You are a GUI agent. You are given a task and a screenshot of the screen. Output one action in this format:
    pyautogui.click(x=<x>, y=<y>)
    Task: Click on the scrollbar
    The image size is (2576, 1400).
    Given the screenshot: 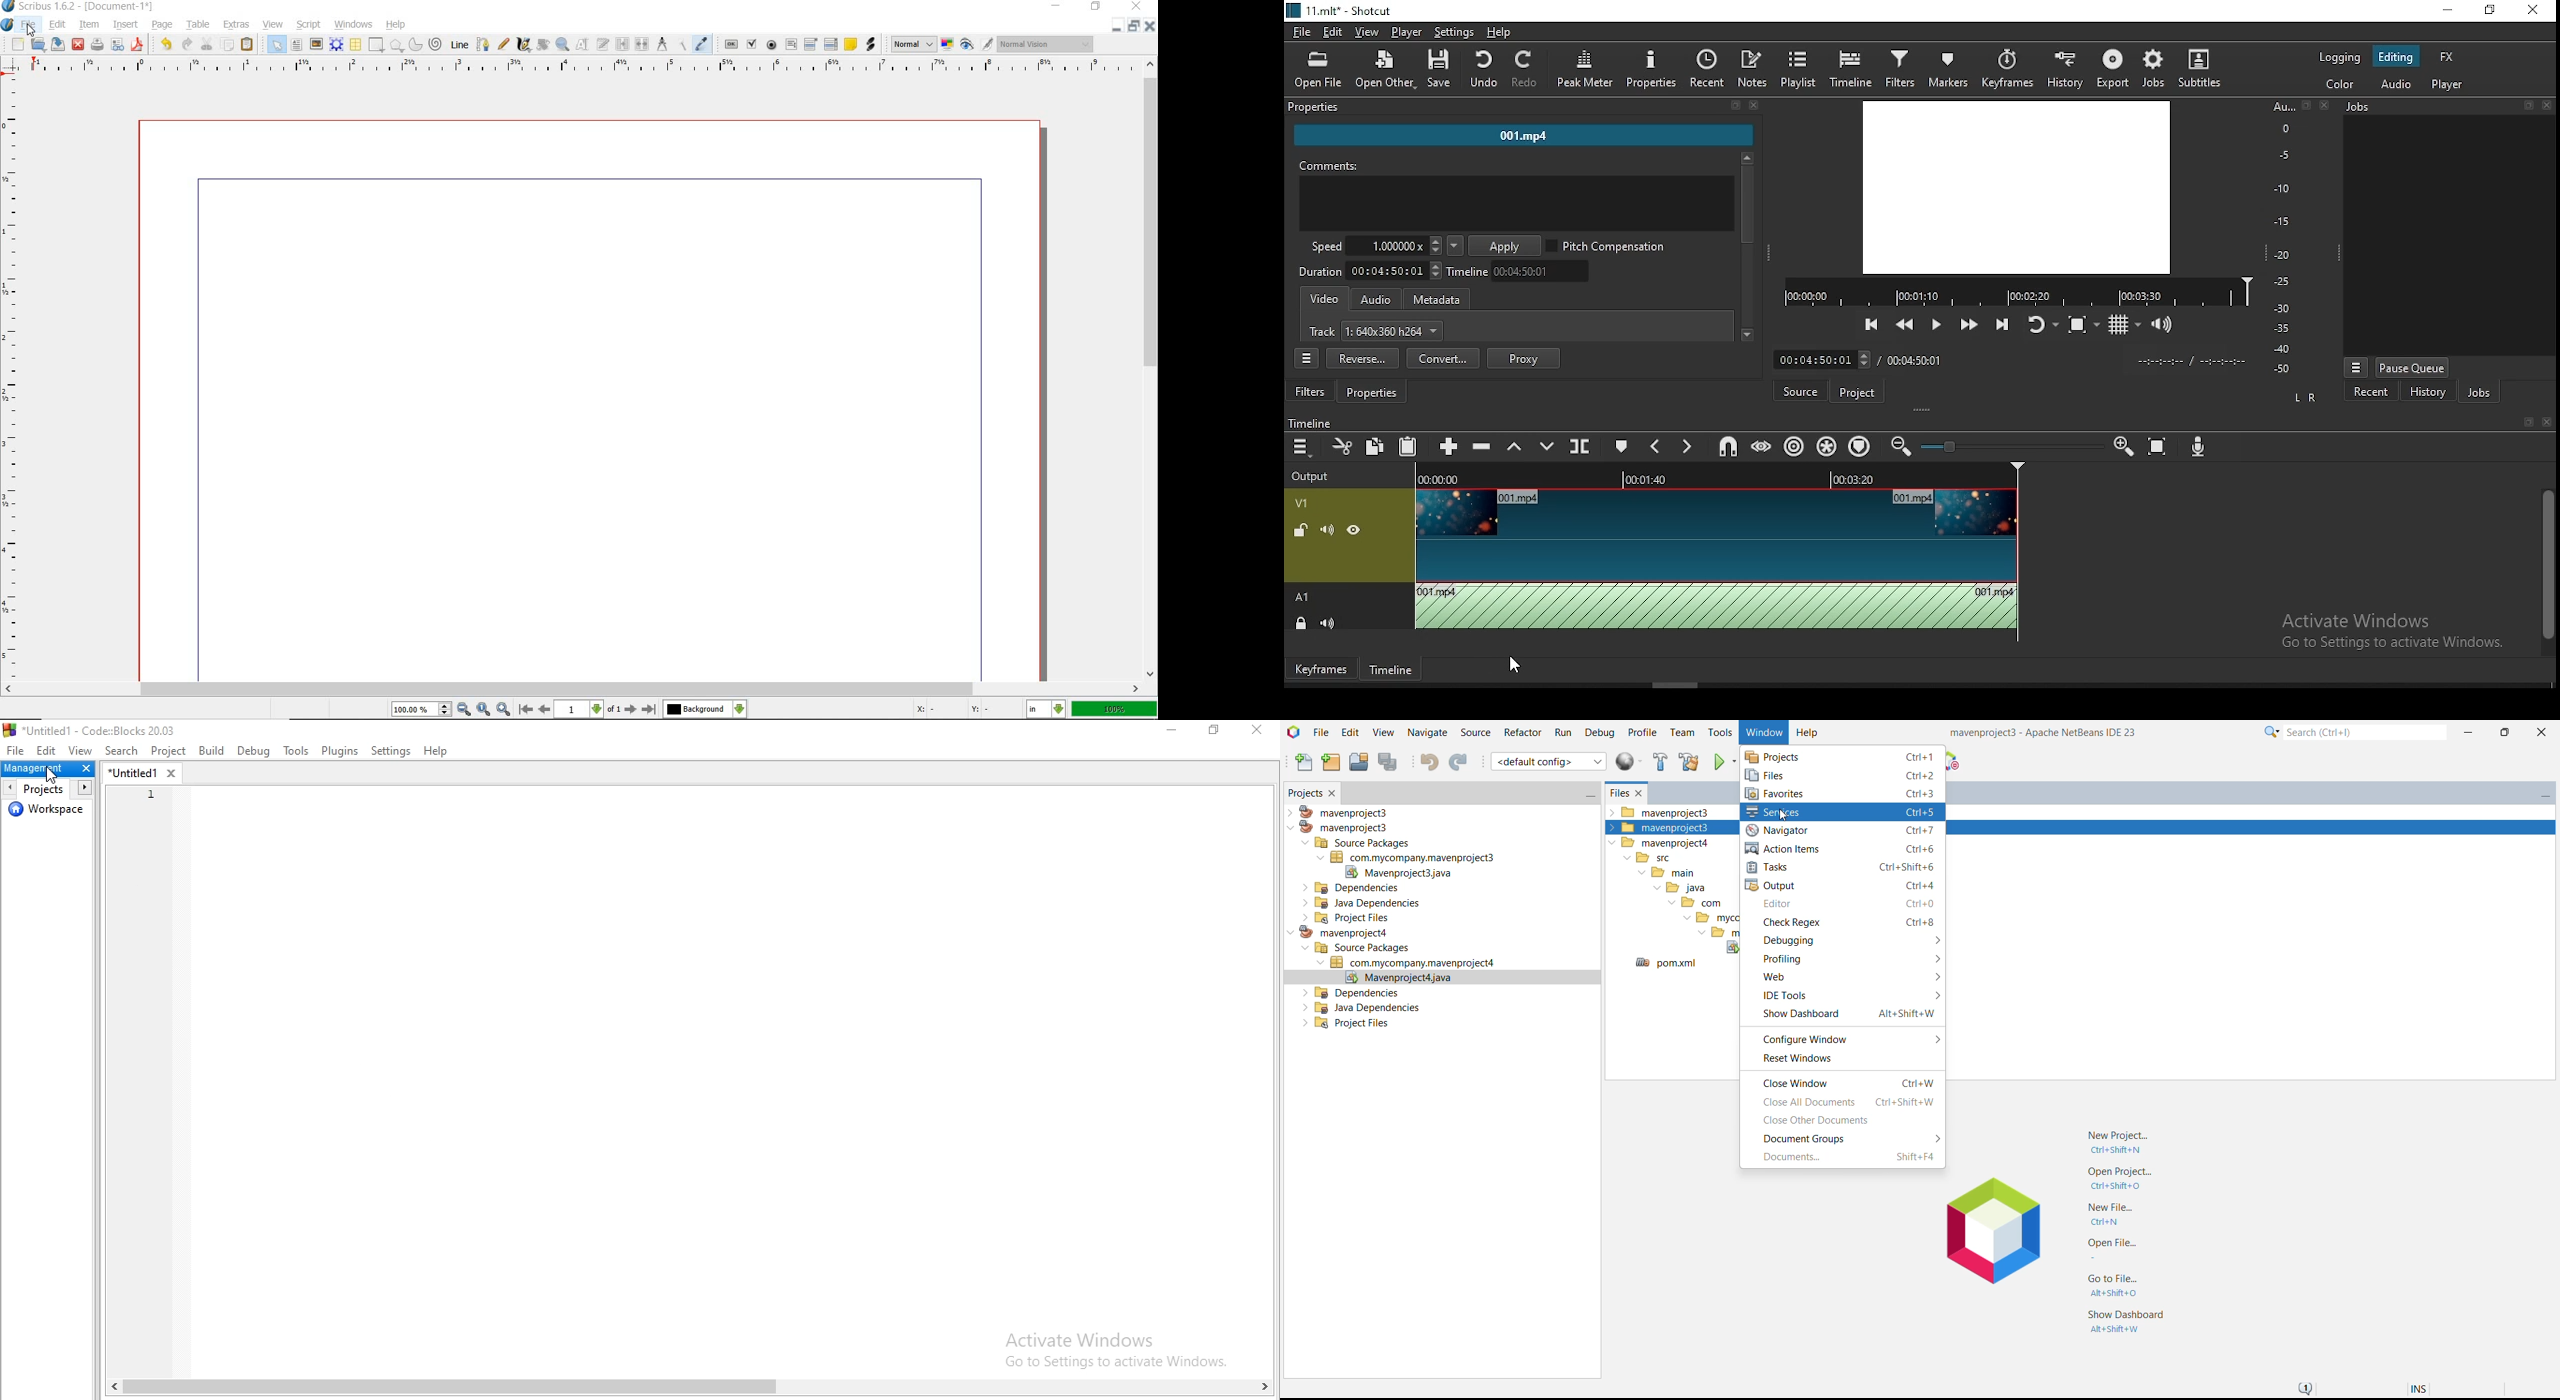 What is the action you would take?
    pyautogui.click(x=572, y=690)
    